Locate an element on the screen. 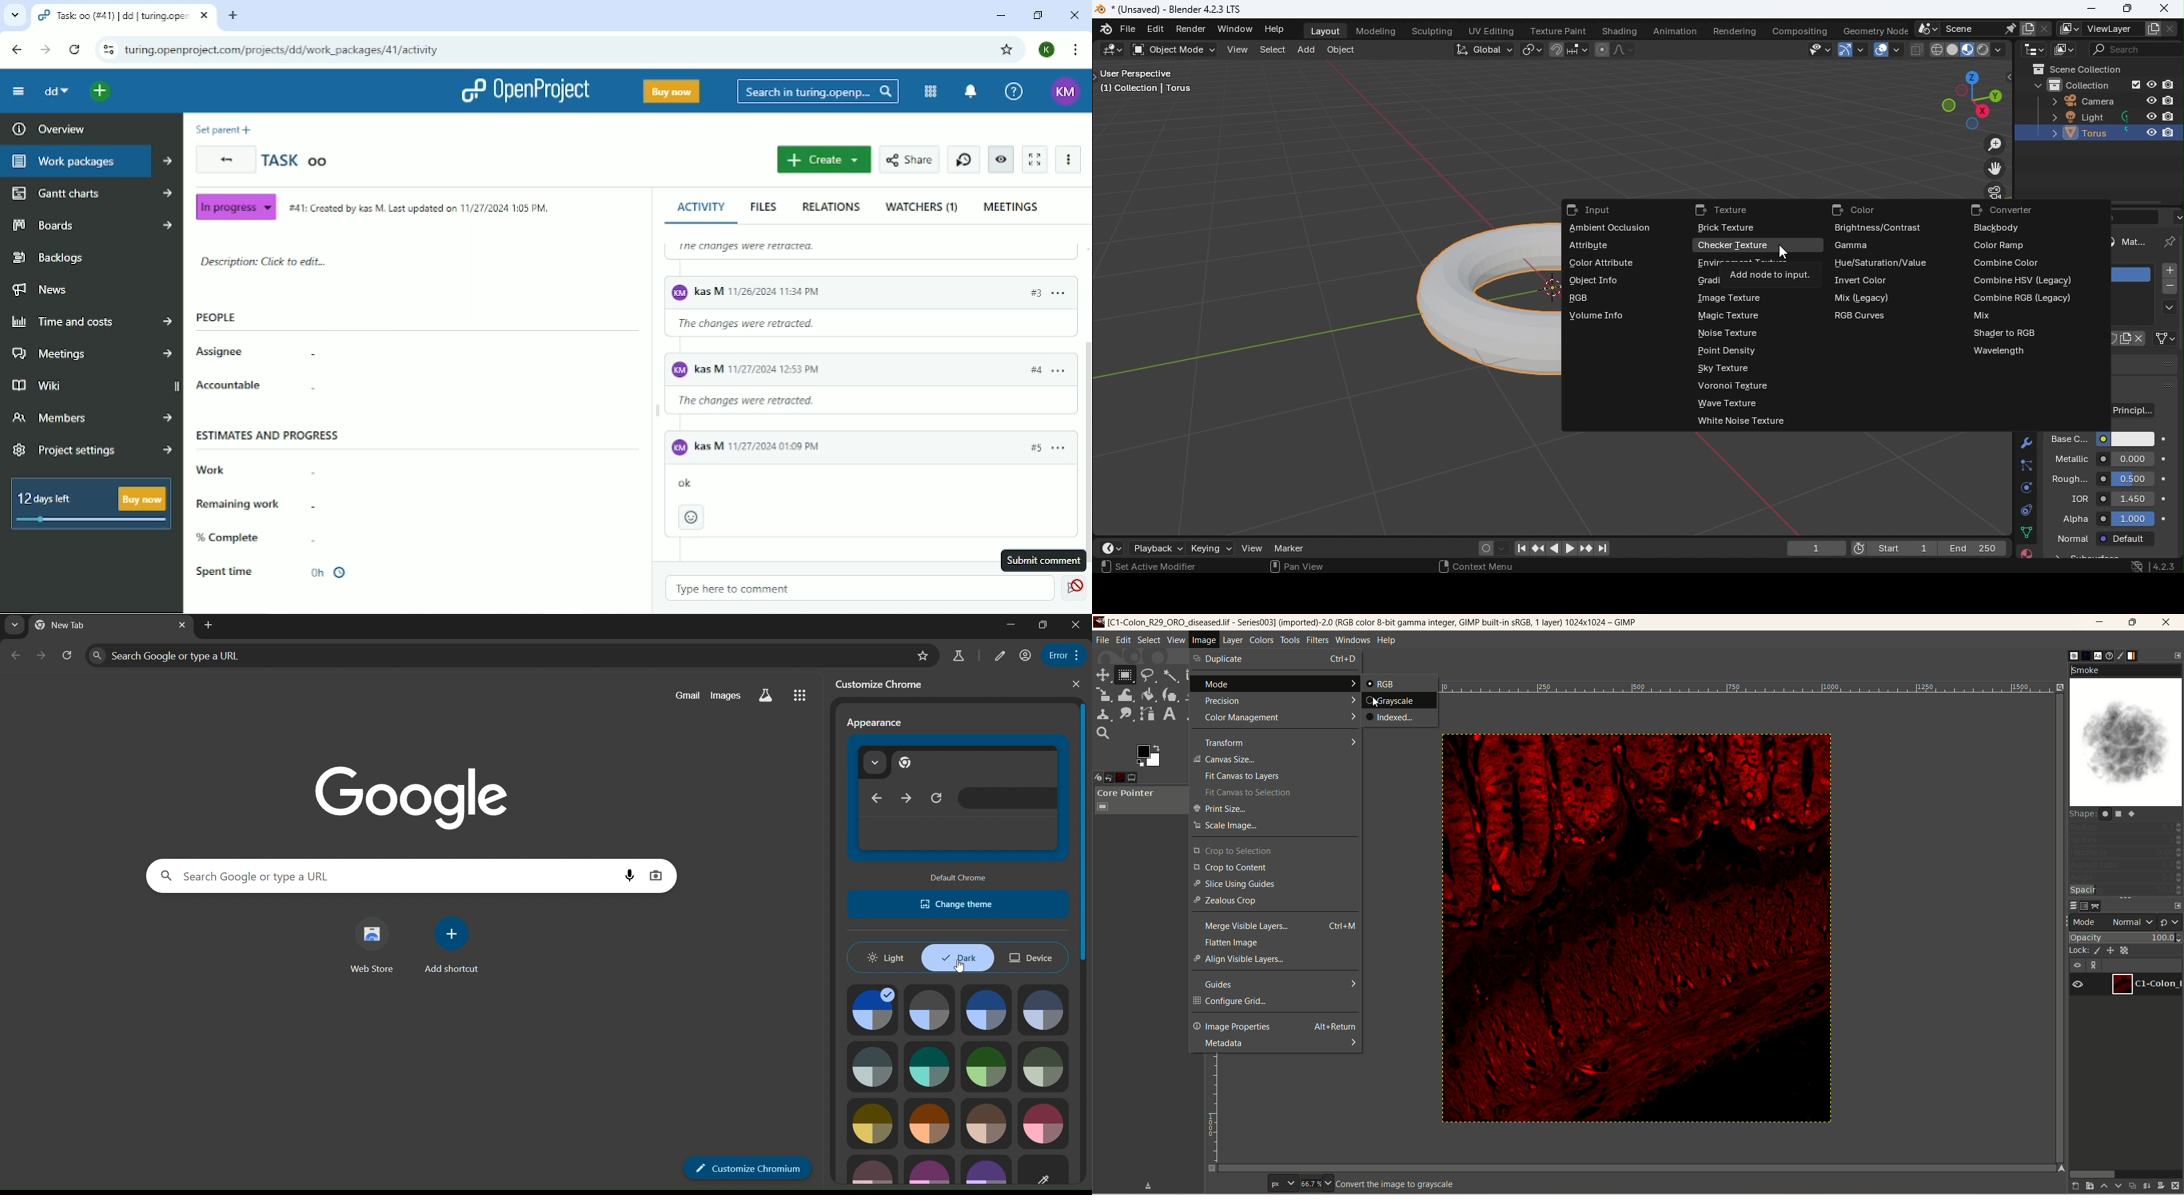  mode is located at coordinates (1275, 684).